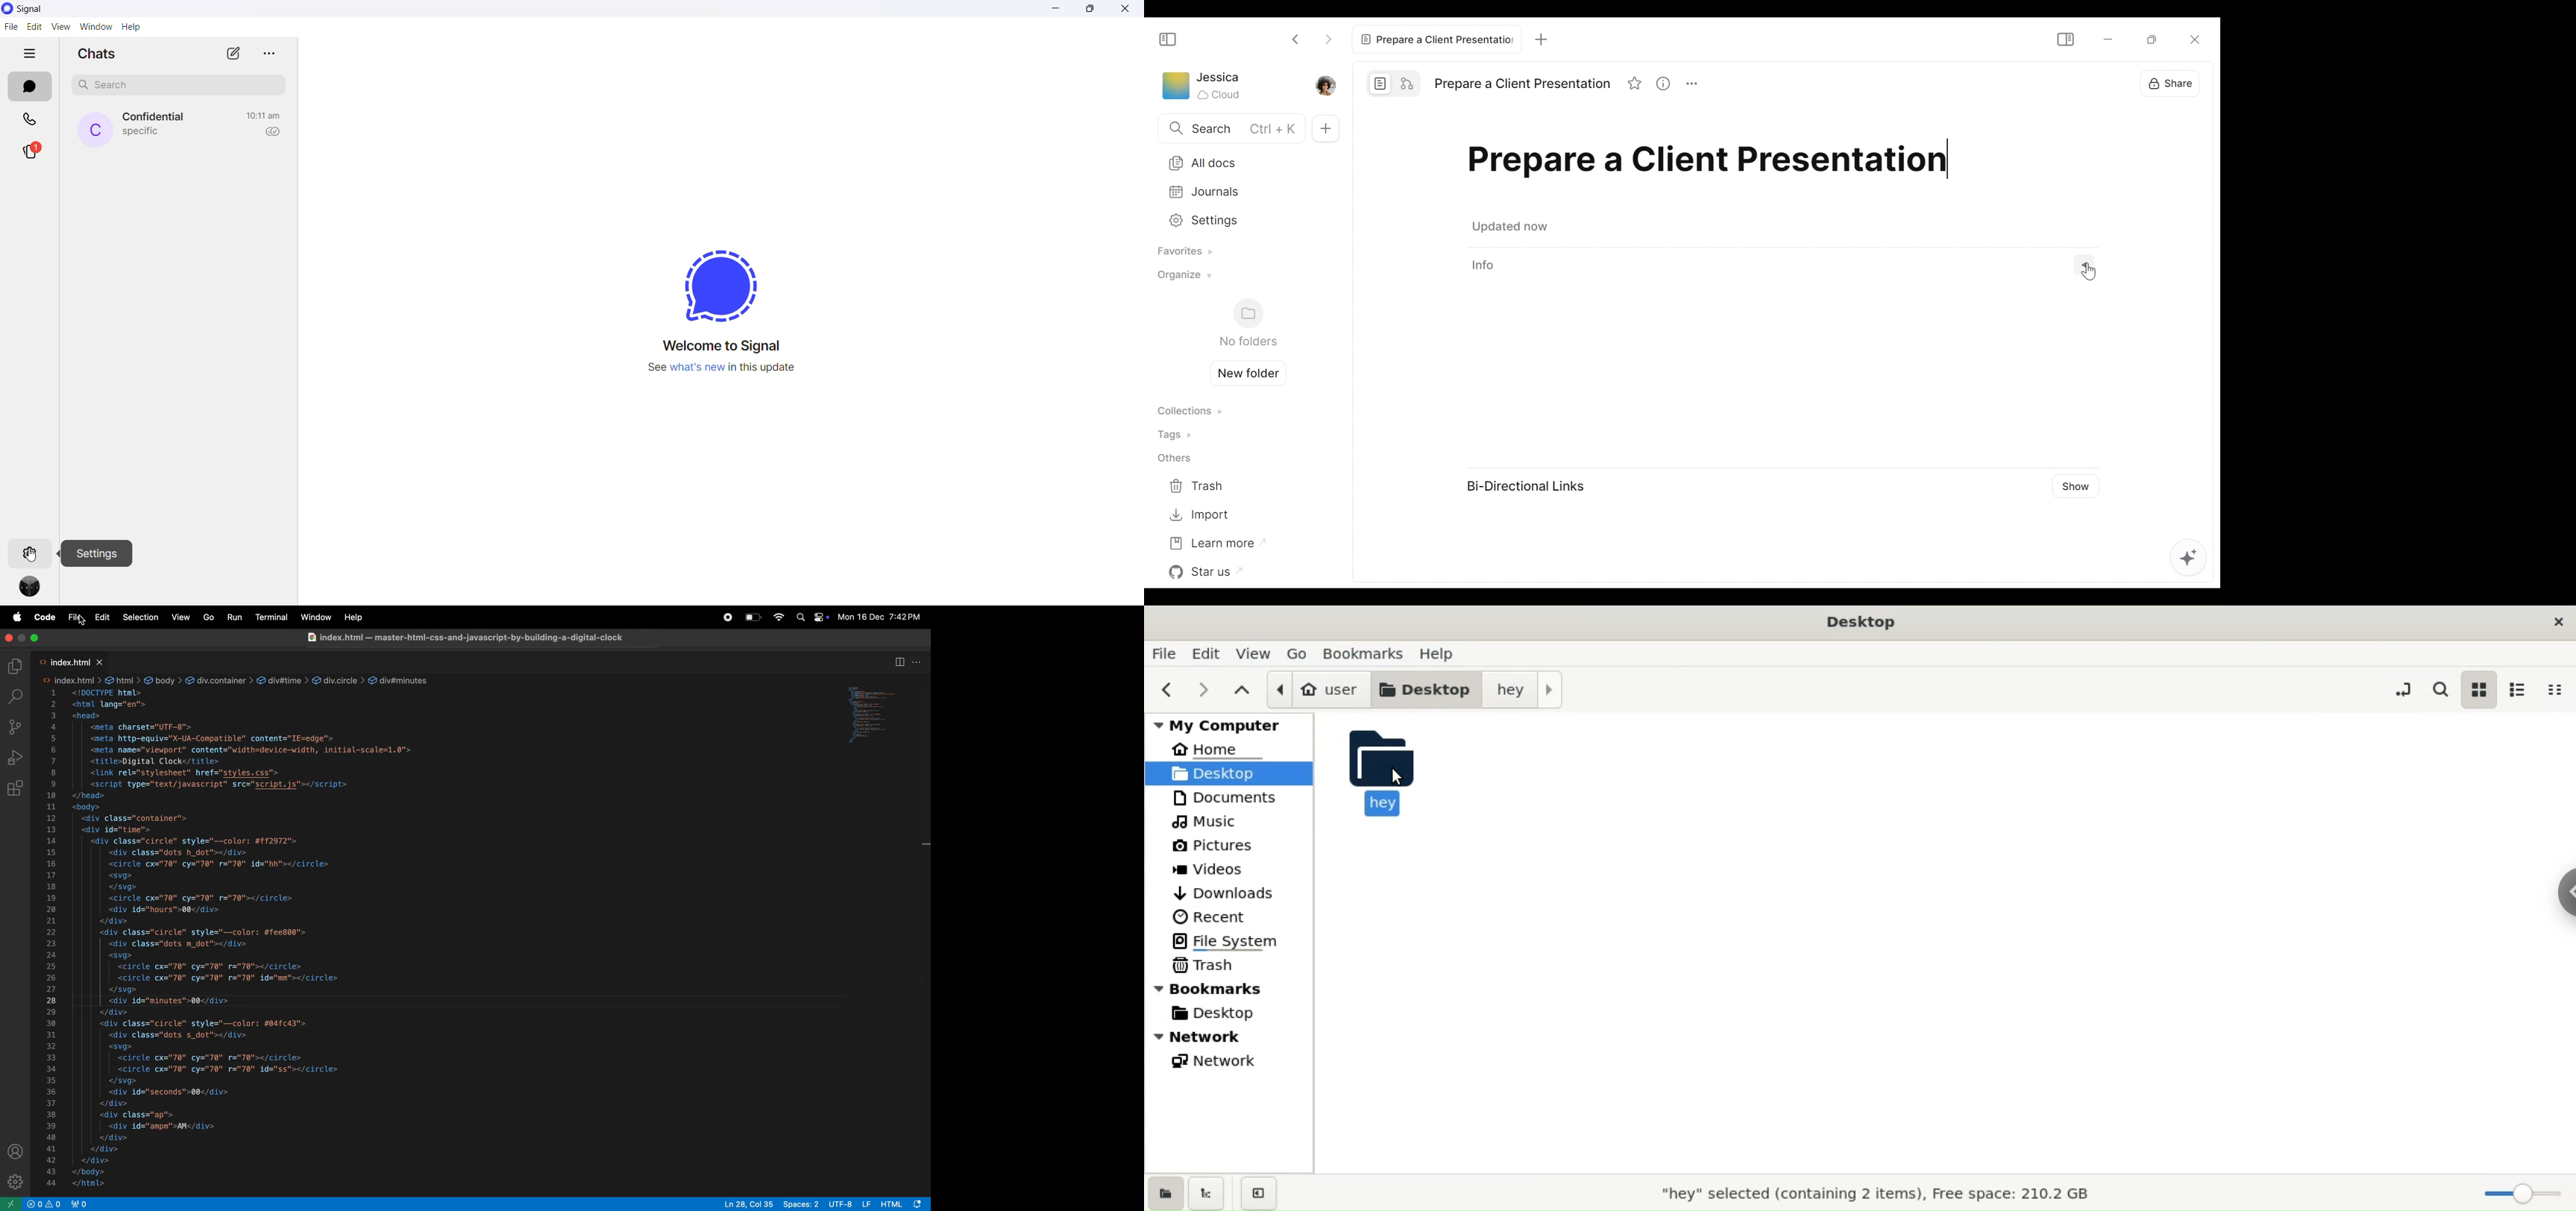 This screenshot has width=2576, height=1232. I want to click on View, so click(182, 616).